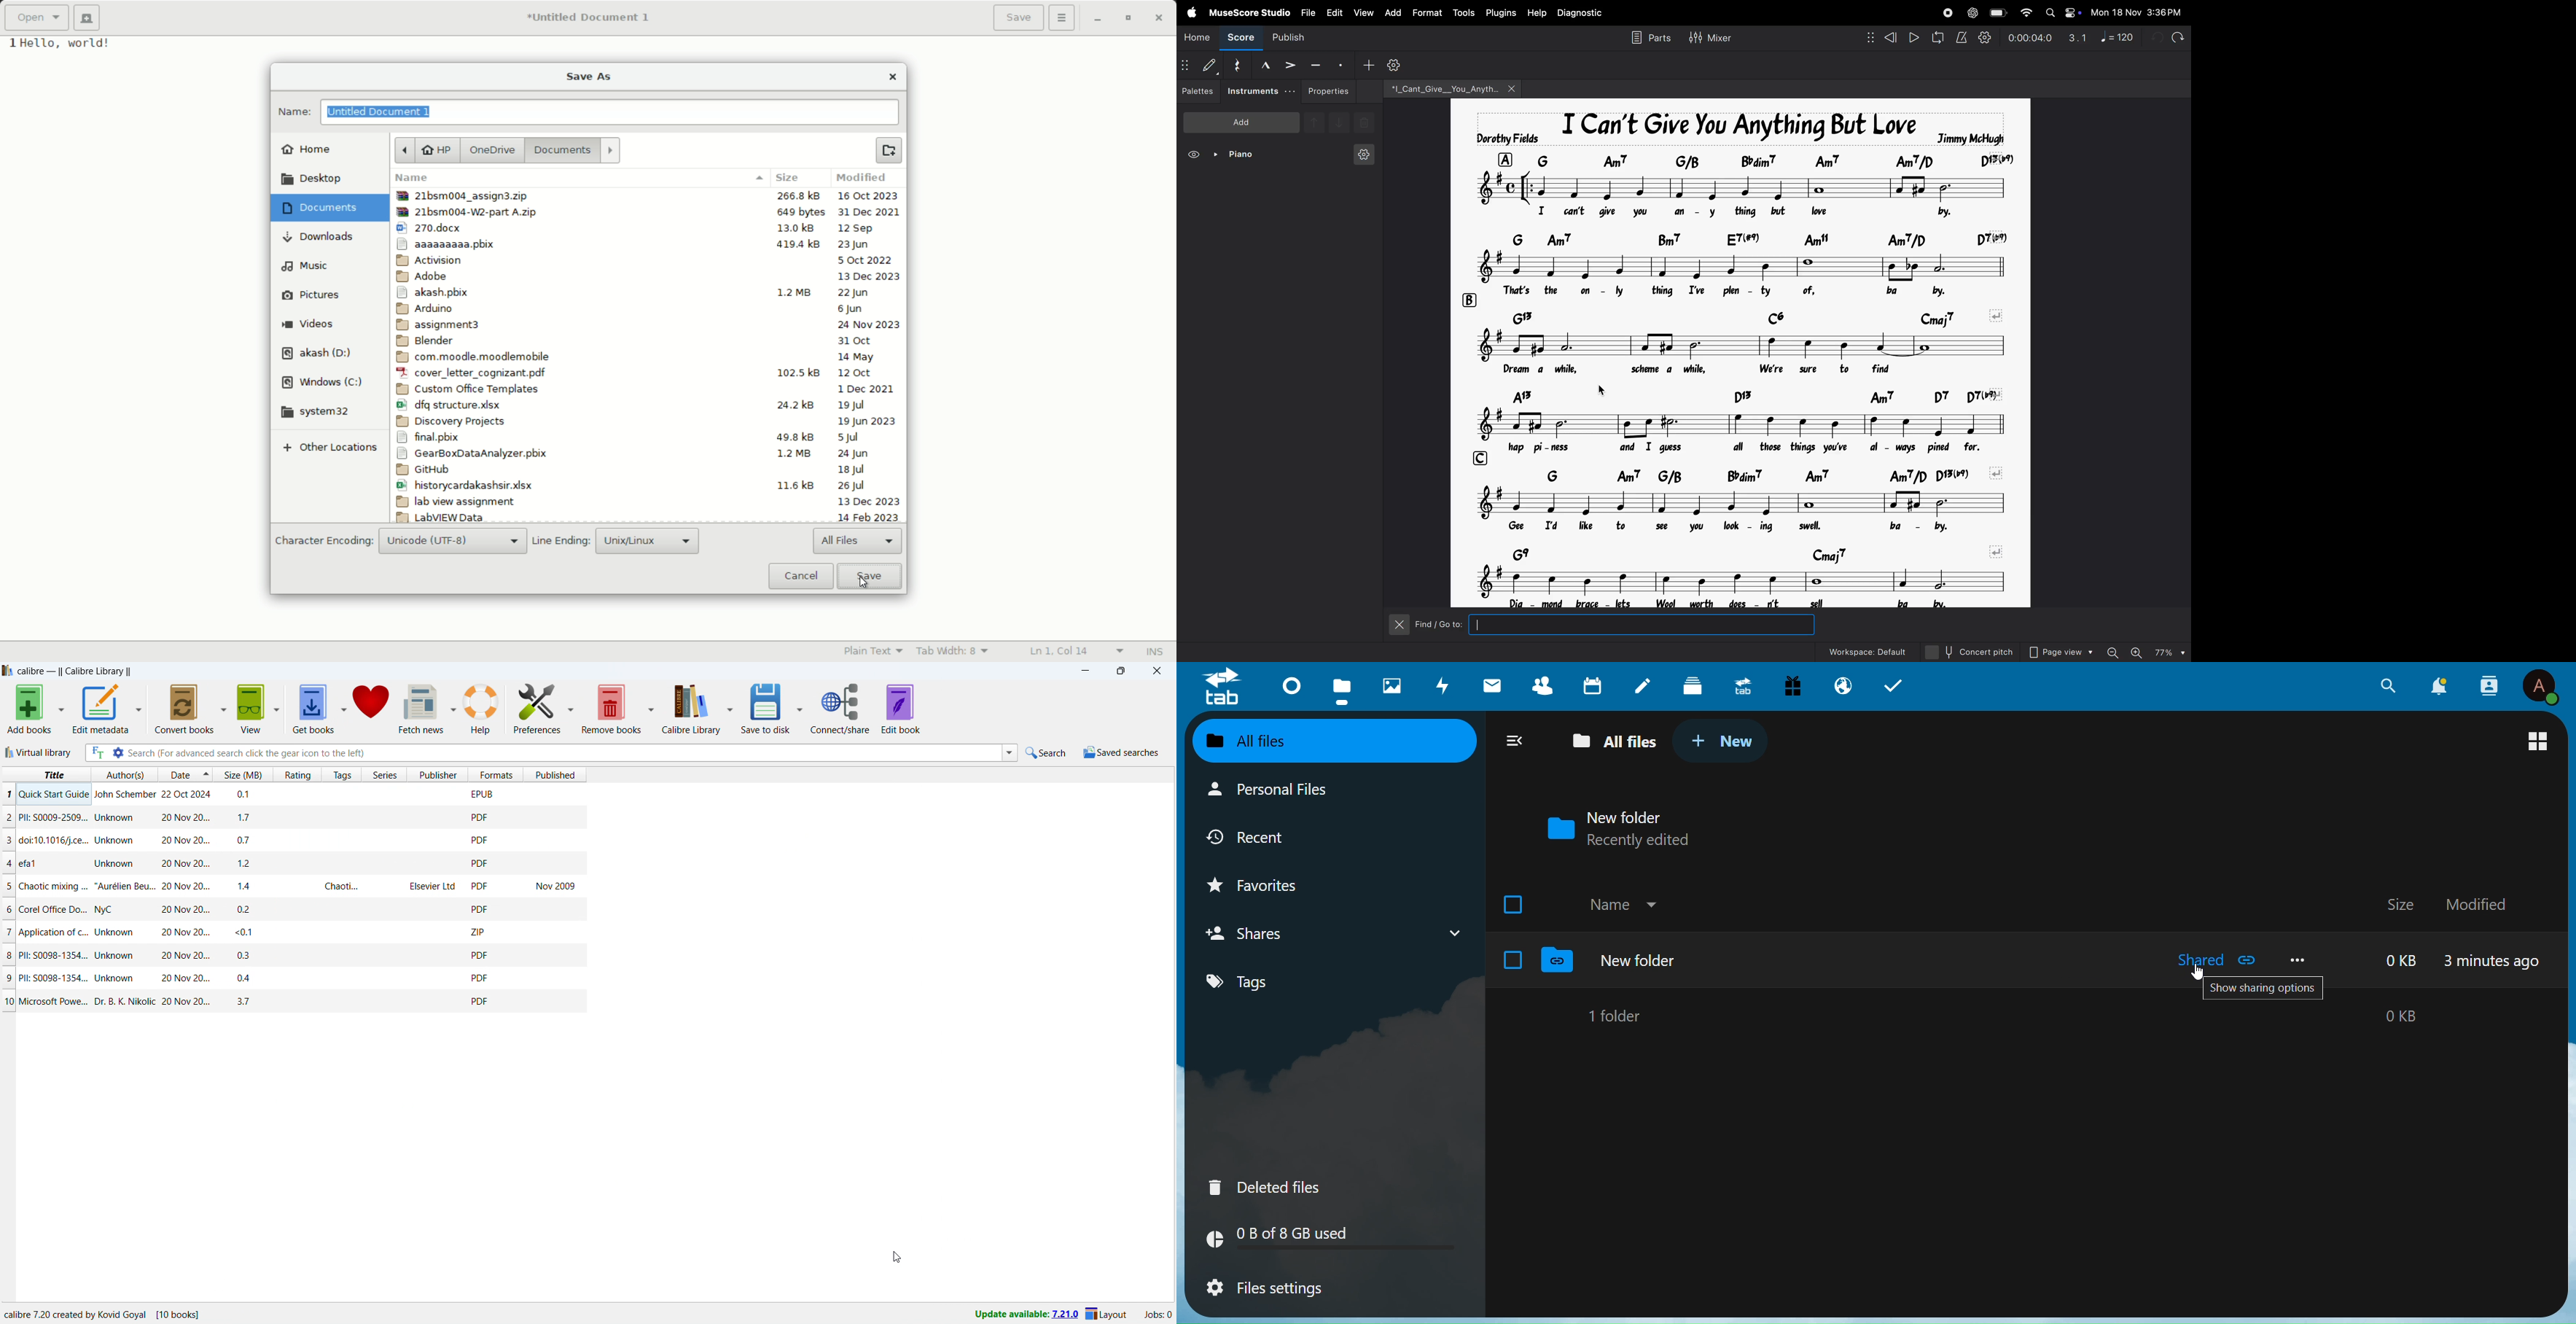 This screenshot has height=1344, width=2576. I want to click on add books options, so click(61, 708).